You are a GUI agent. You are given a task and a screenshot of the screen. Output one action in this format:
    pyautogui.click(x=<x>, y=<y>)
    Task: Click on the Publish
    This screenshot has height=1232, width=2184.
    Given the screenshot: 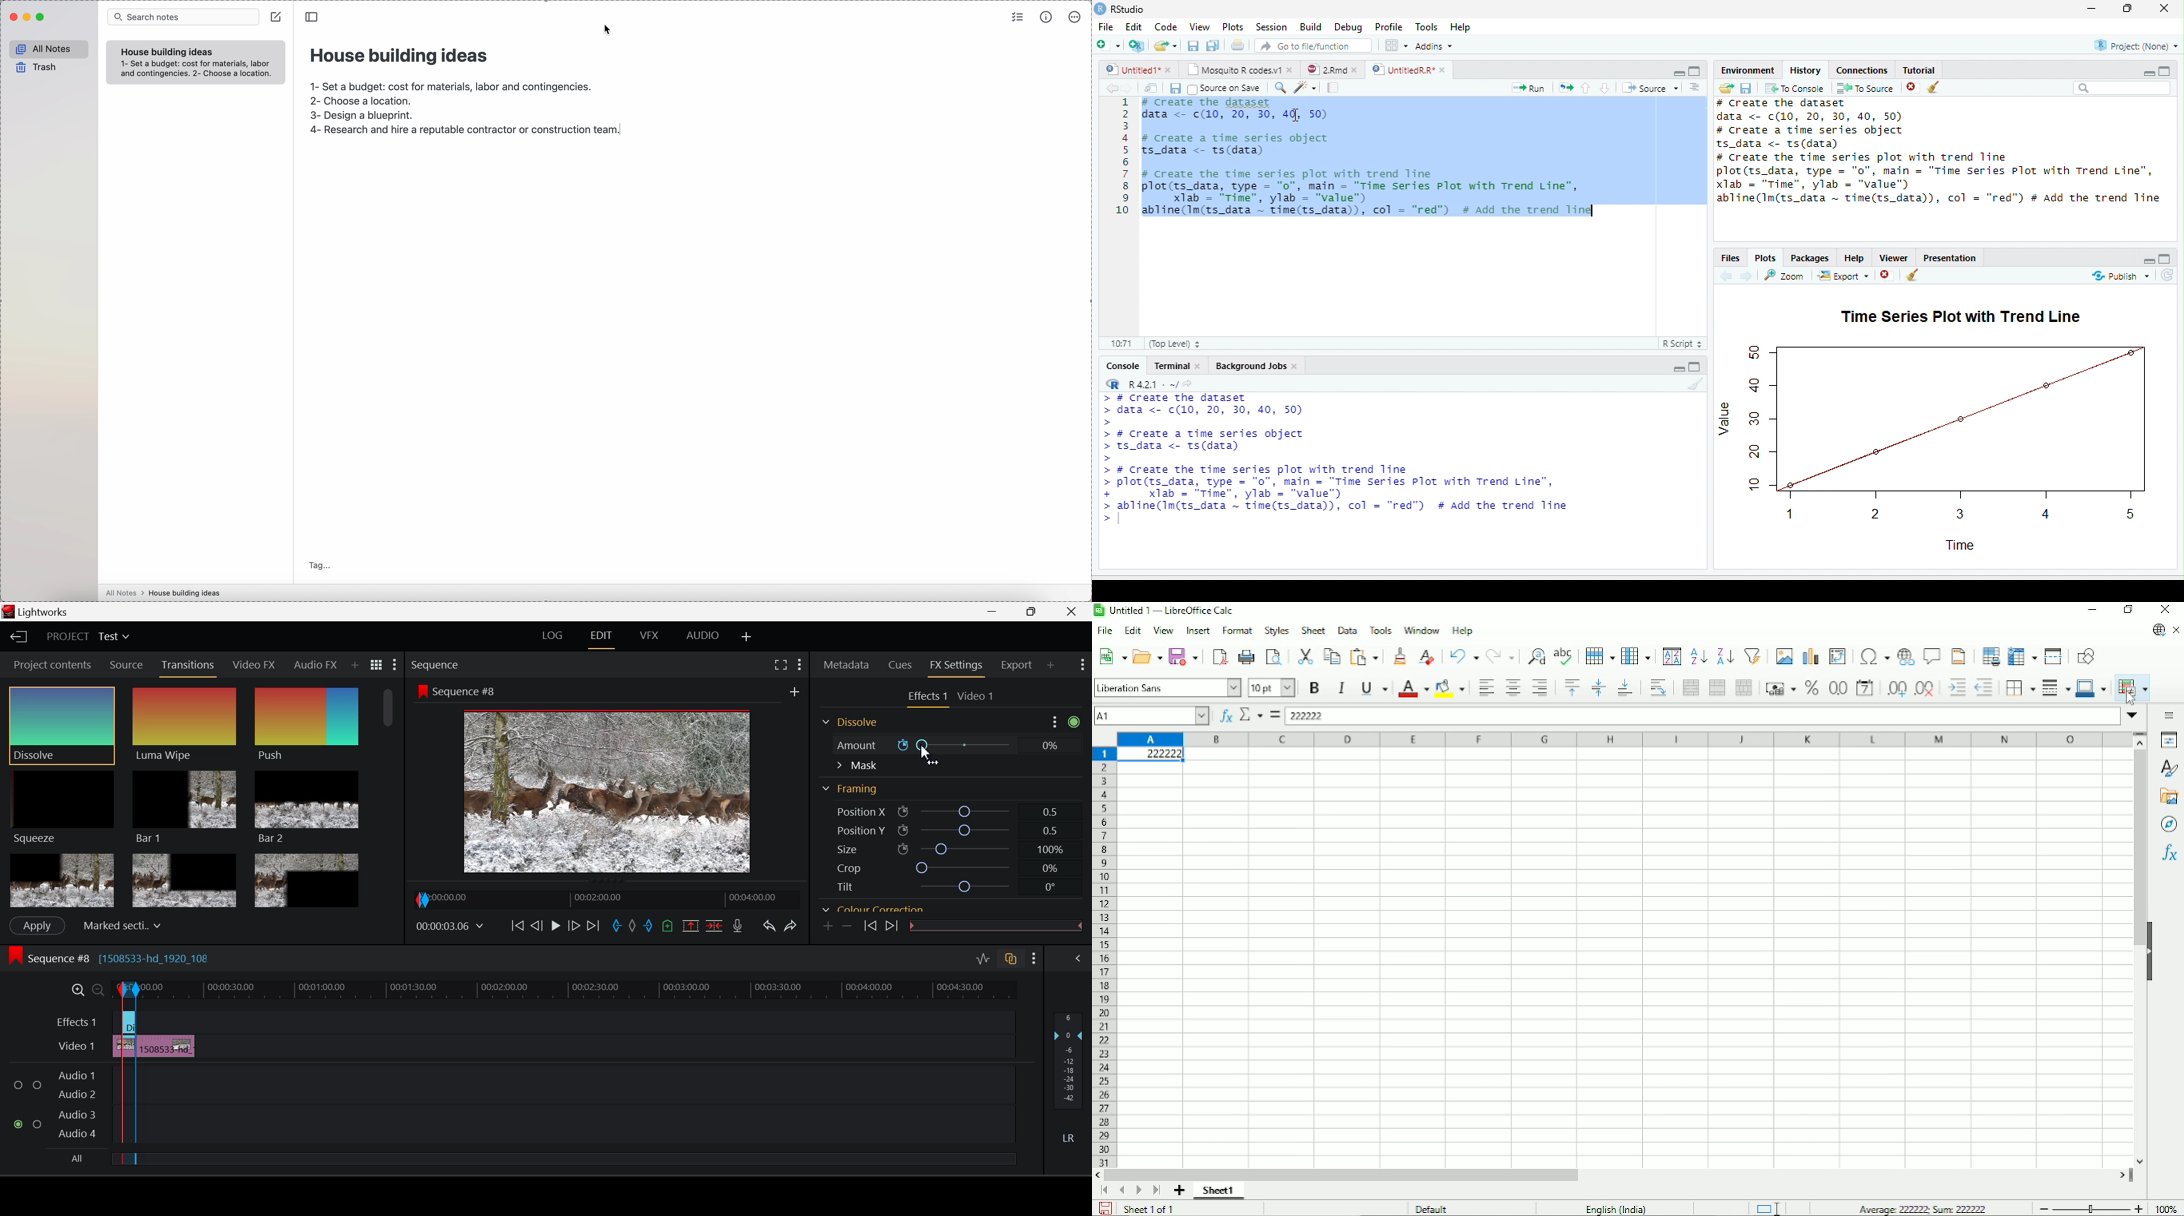 What is the action you would take?
    pyautogui.click(x=2121, y=276)
    